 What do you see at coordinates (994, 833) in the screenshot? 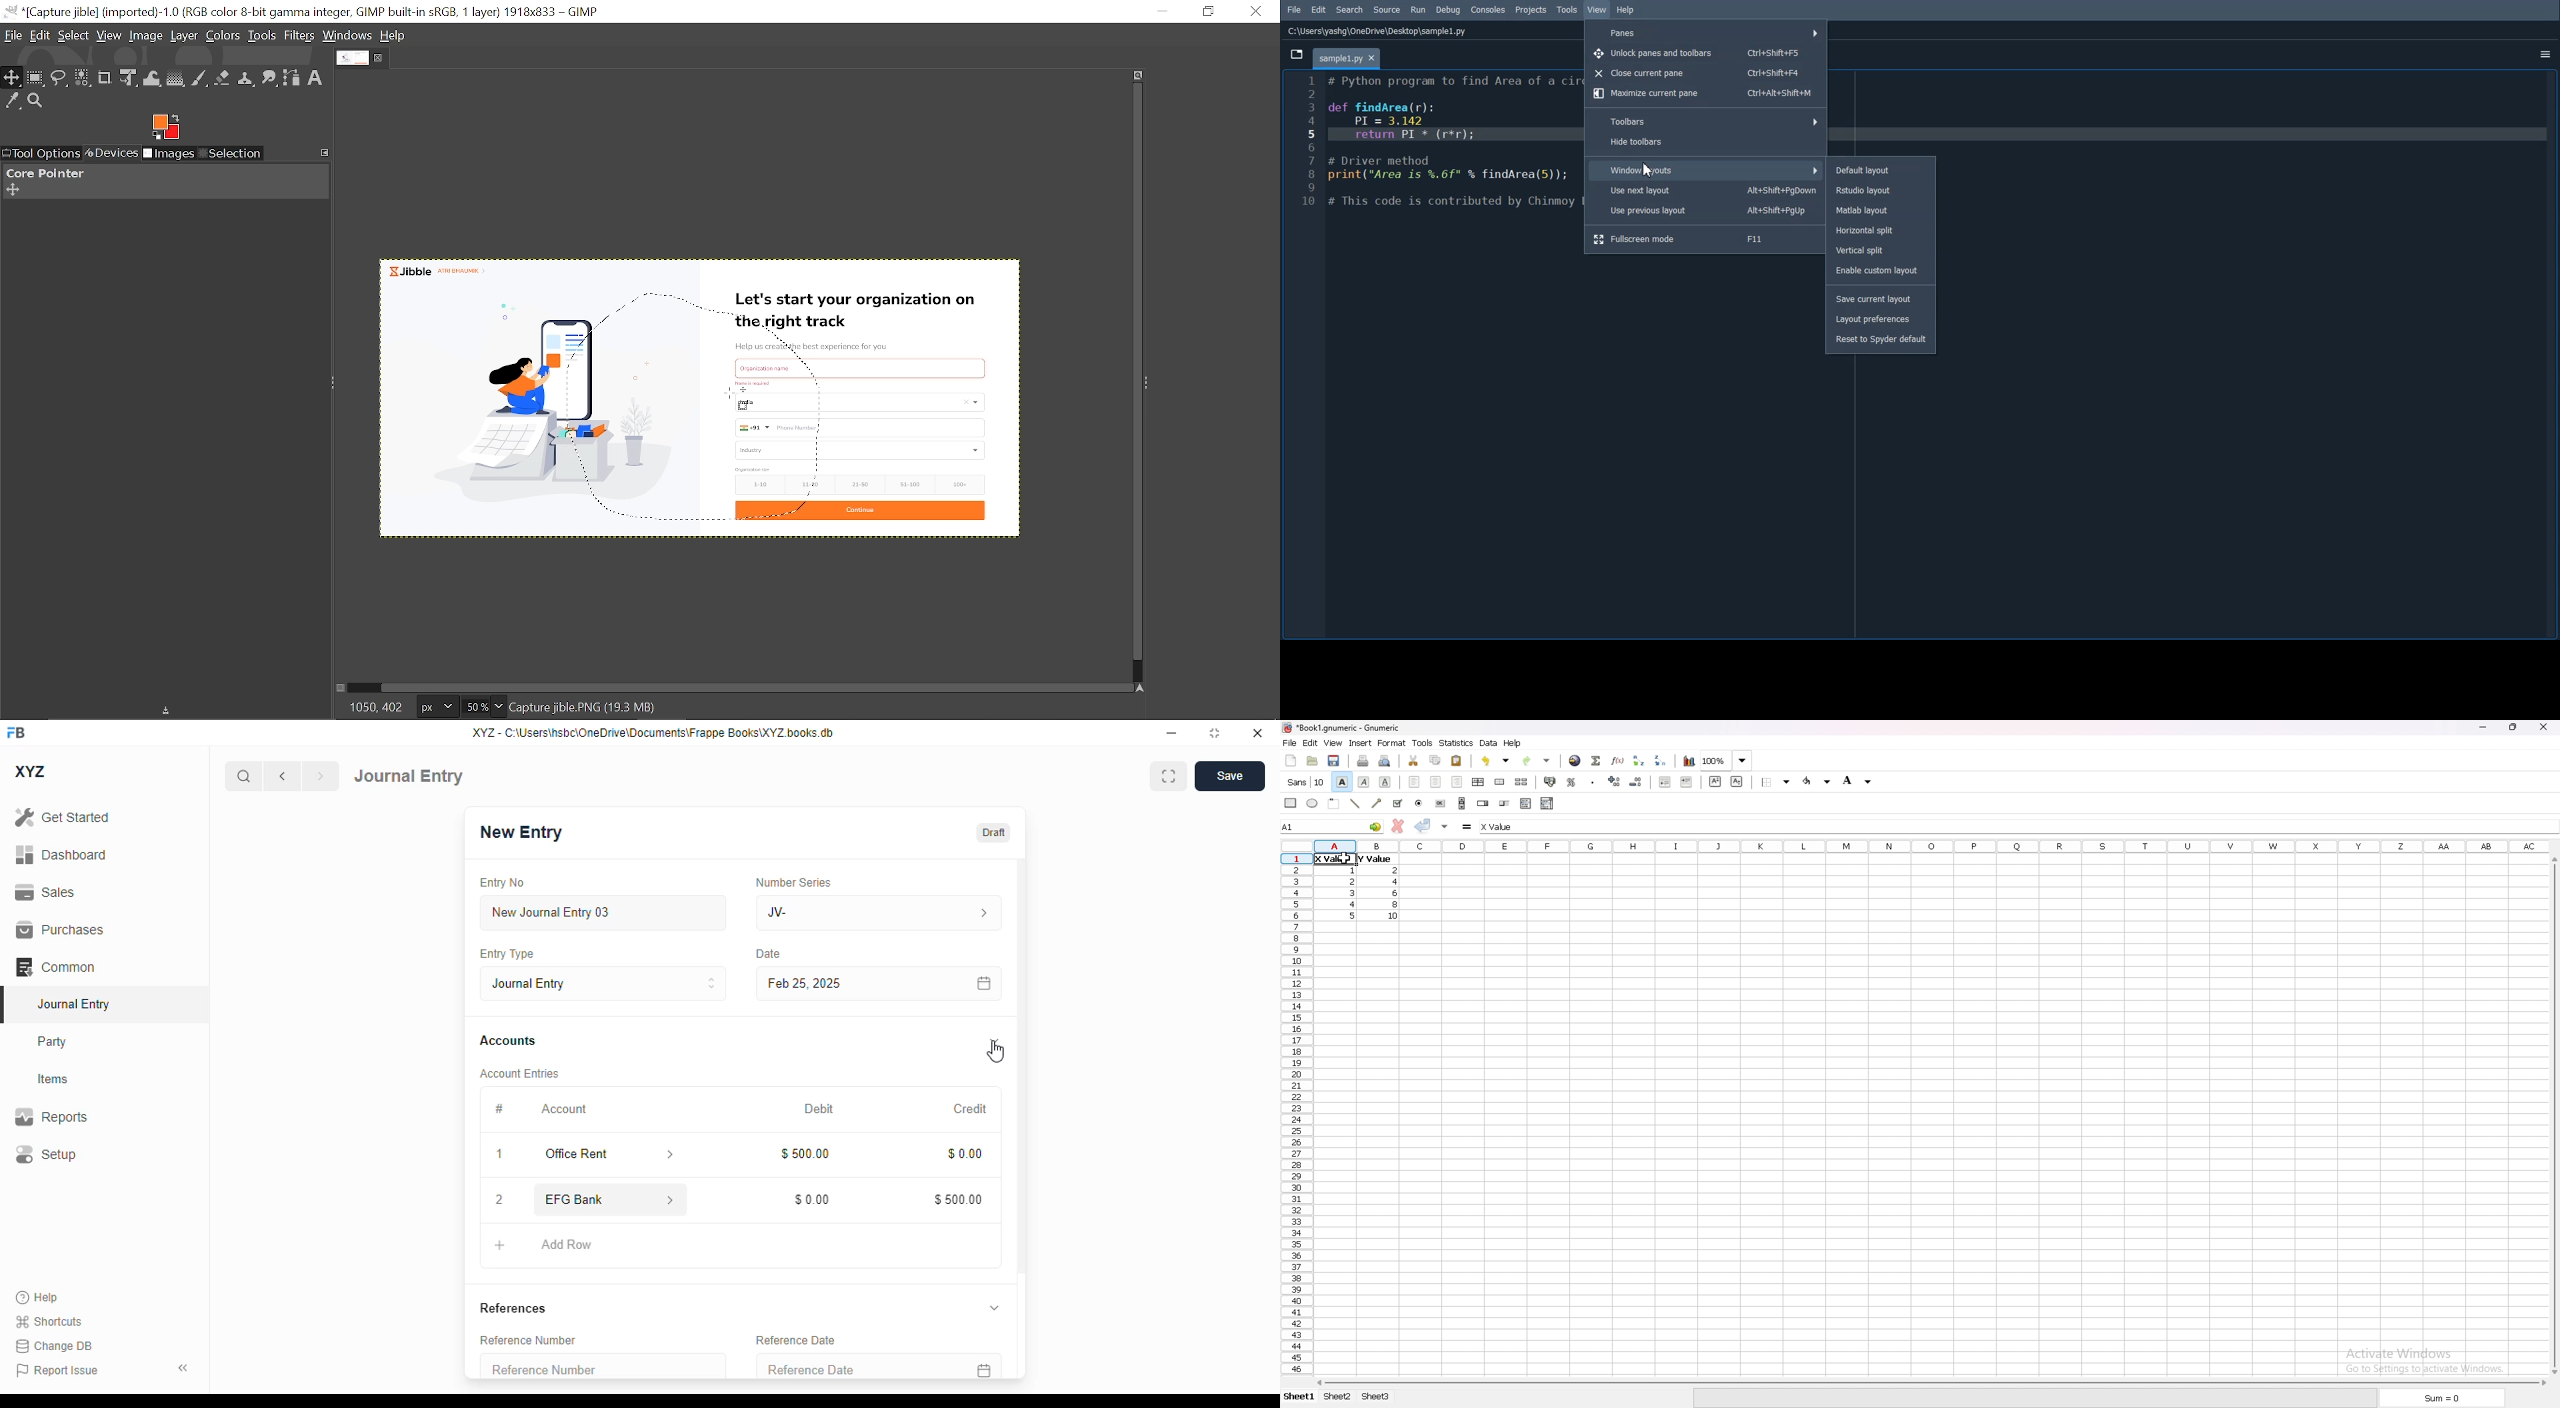
I see `draft` at bounding box center [994, 833].